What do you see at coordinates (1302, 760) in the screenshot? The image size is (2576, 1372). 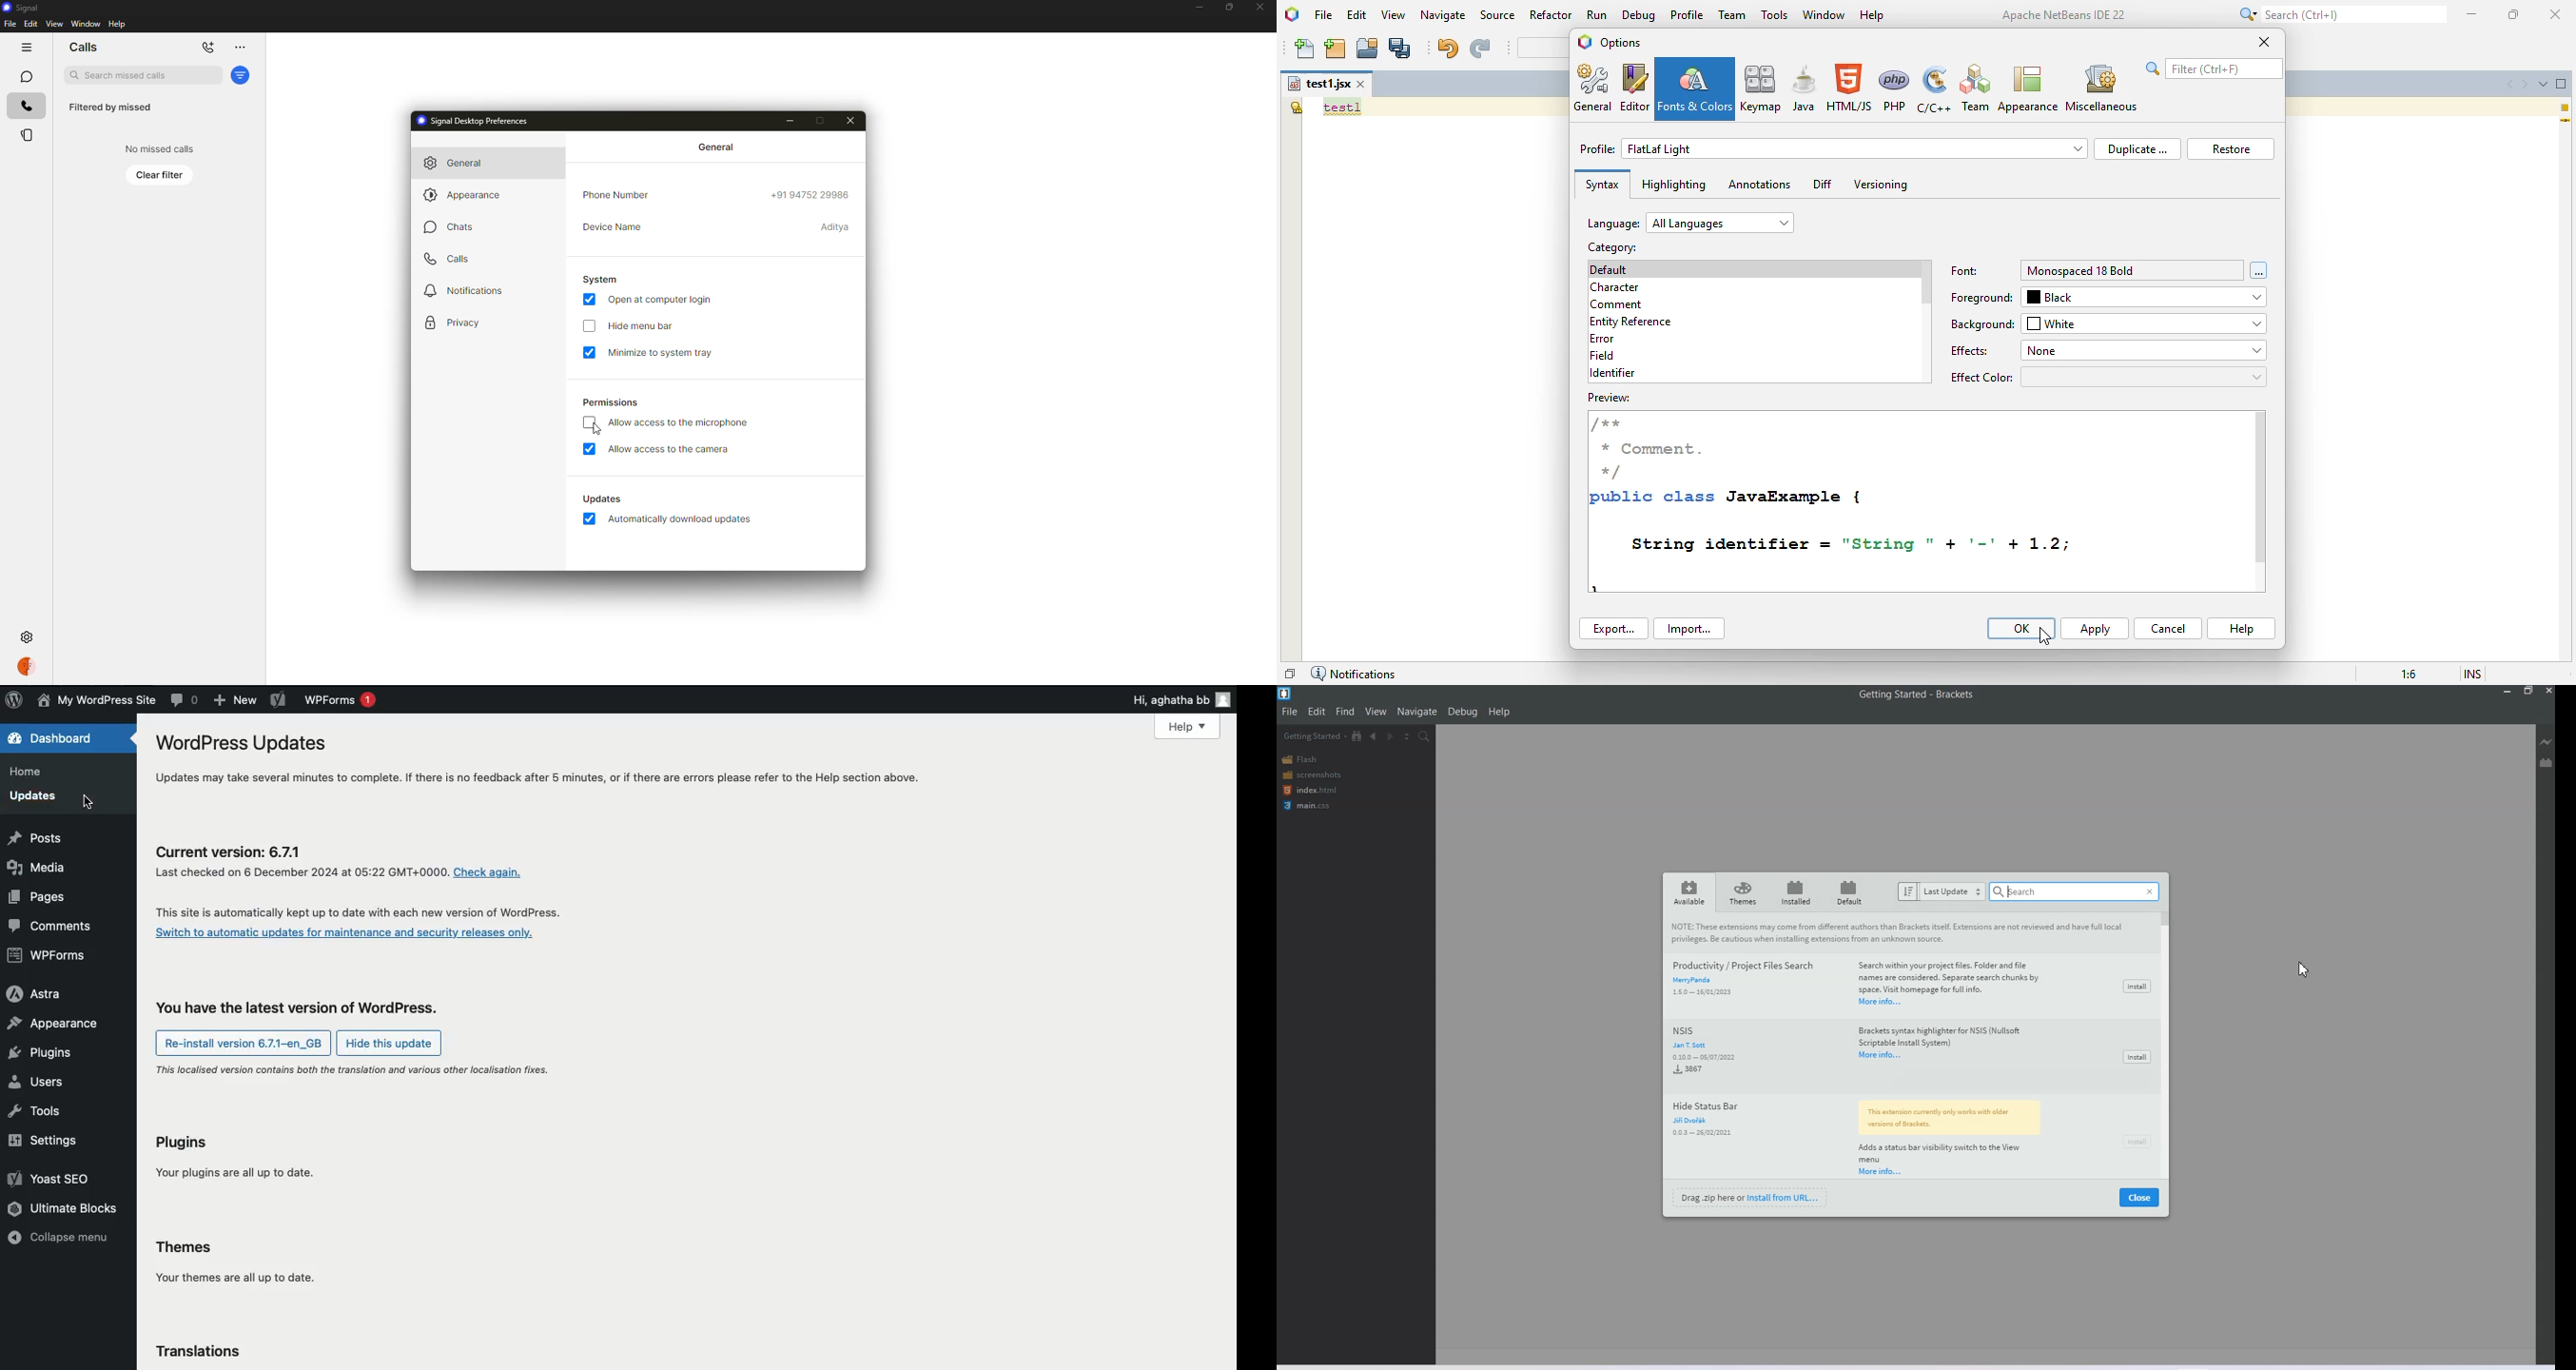 I see `Flash` at bounding box center [1302, 760].